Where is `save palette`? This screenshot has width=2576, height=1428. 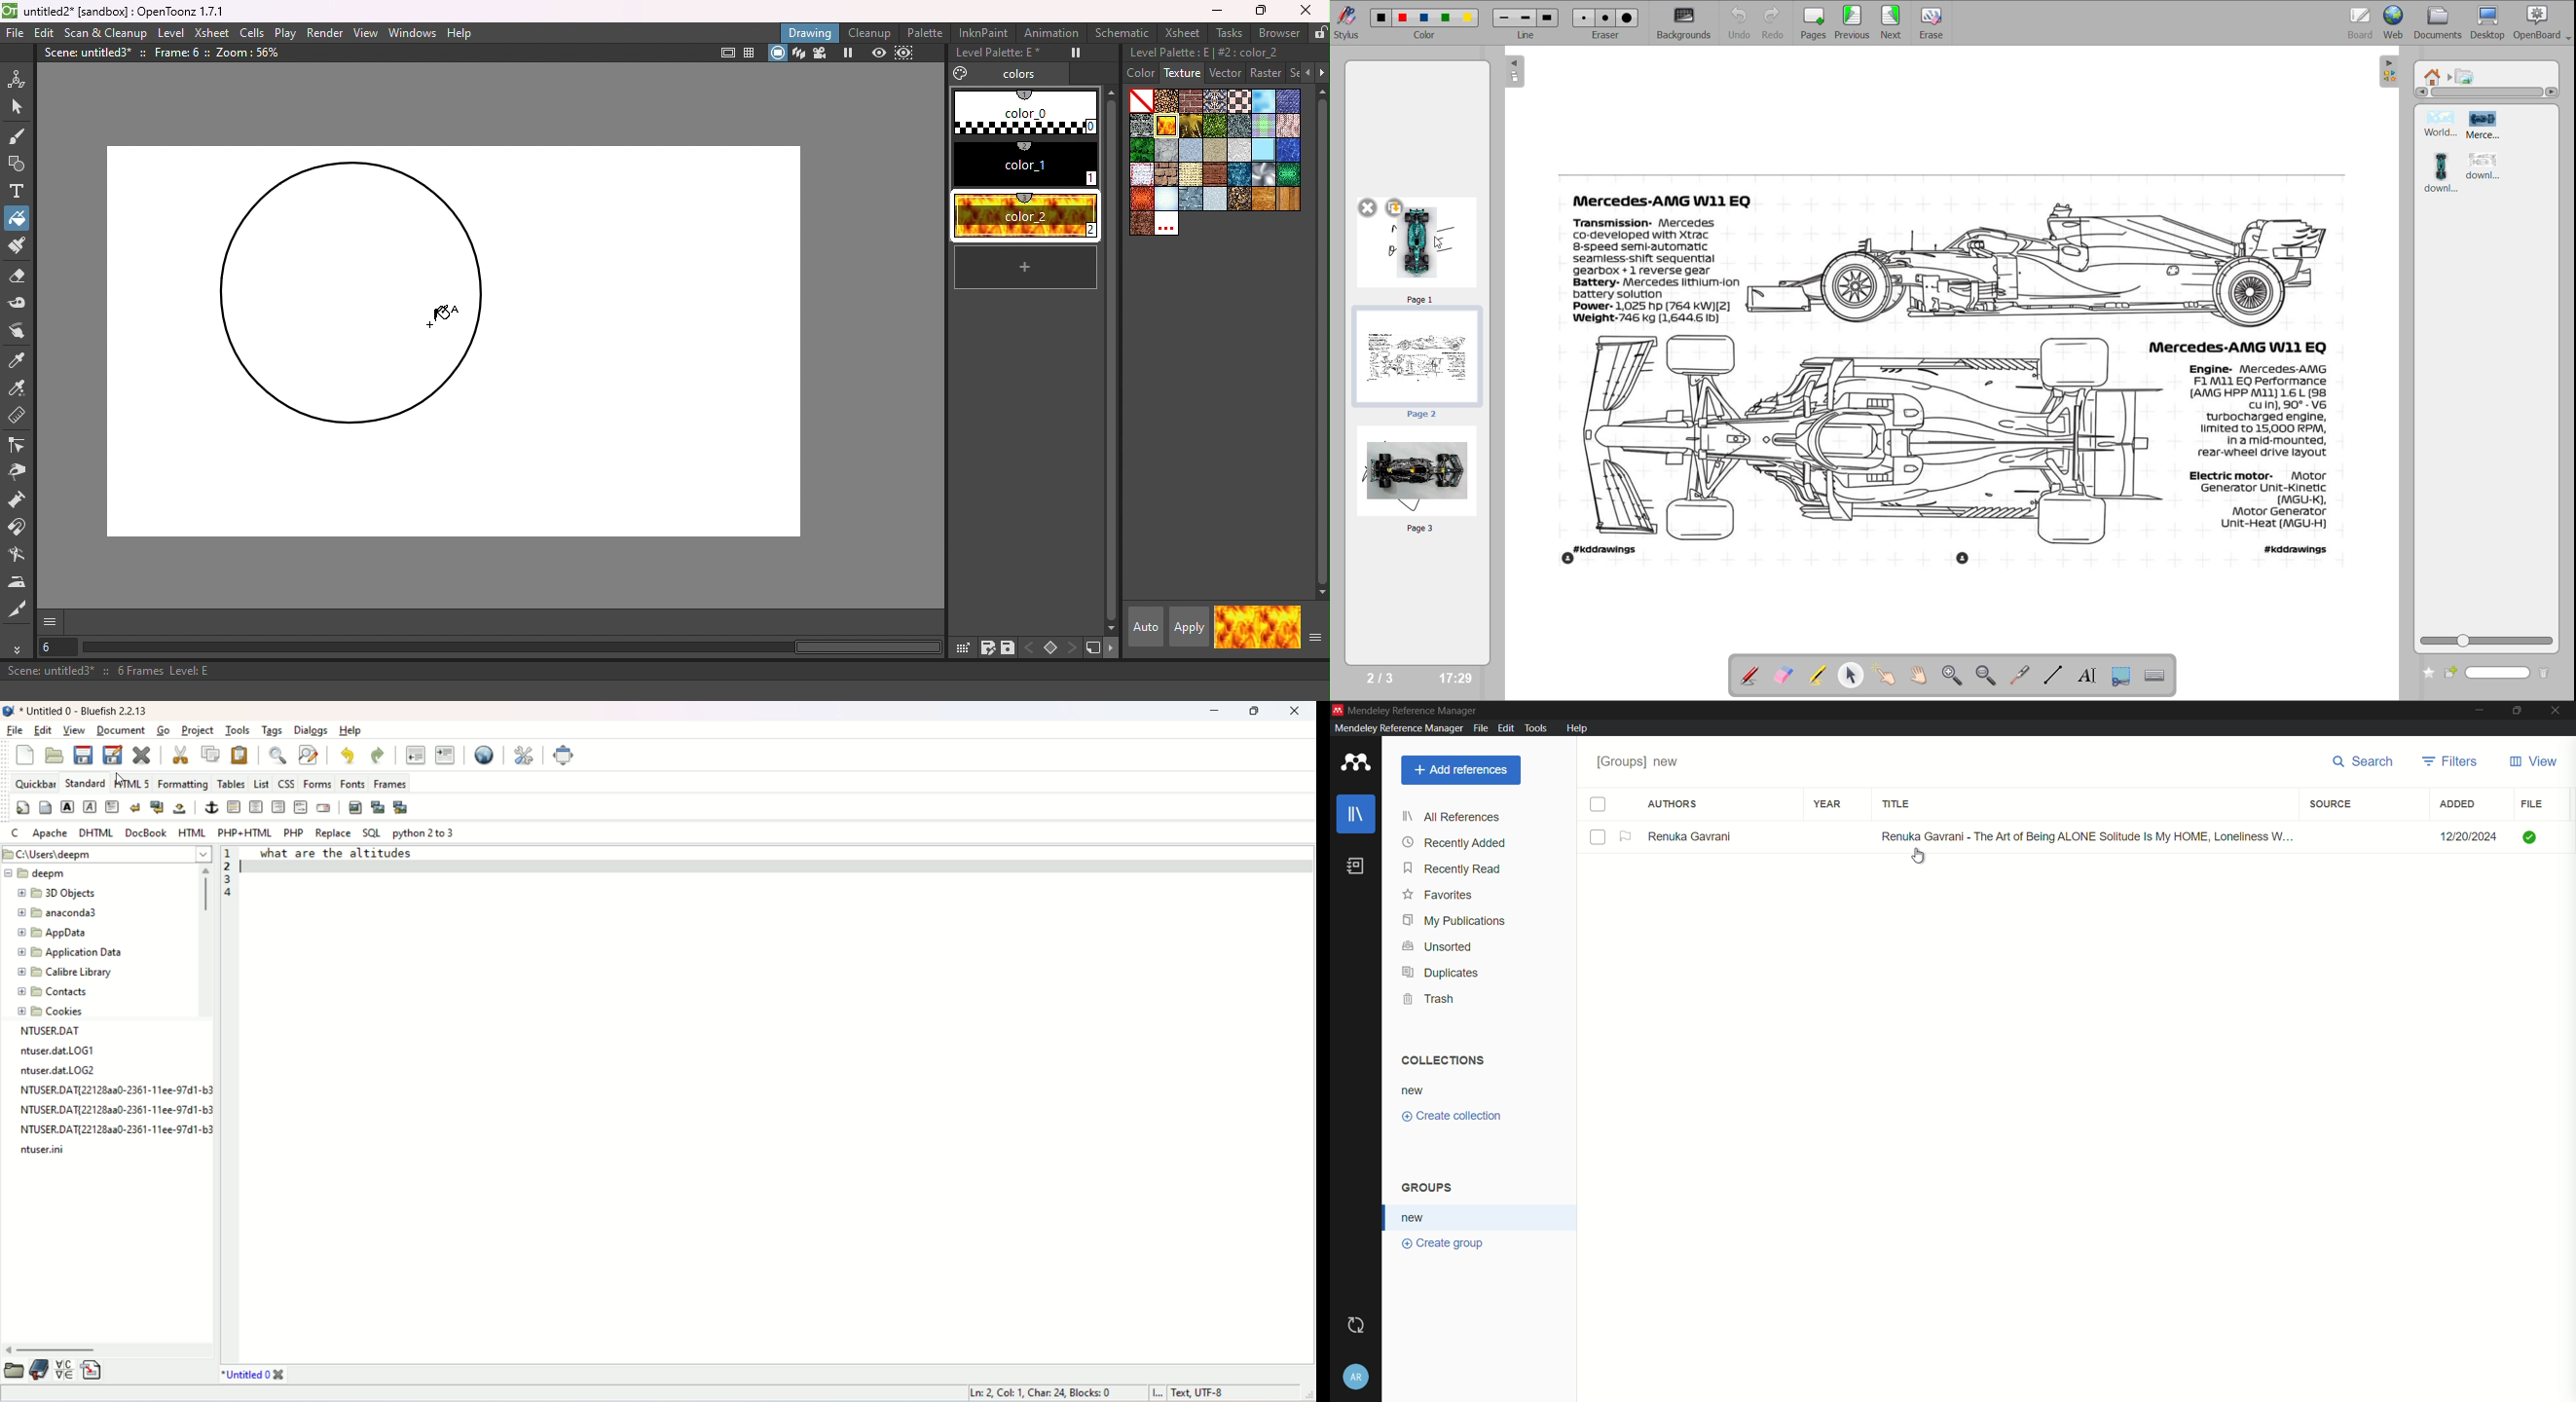
save palette is located at coordinates (1009, 647).